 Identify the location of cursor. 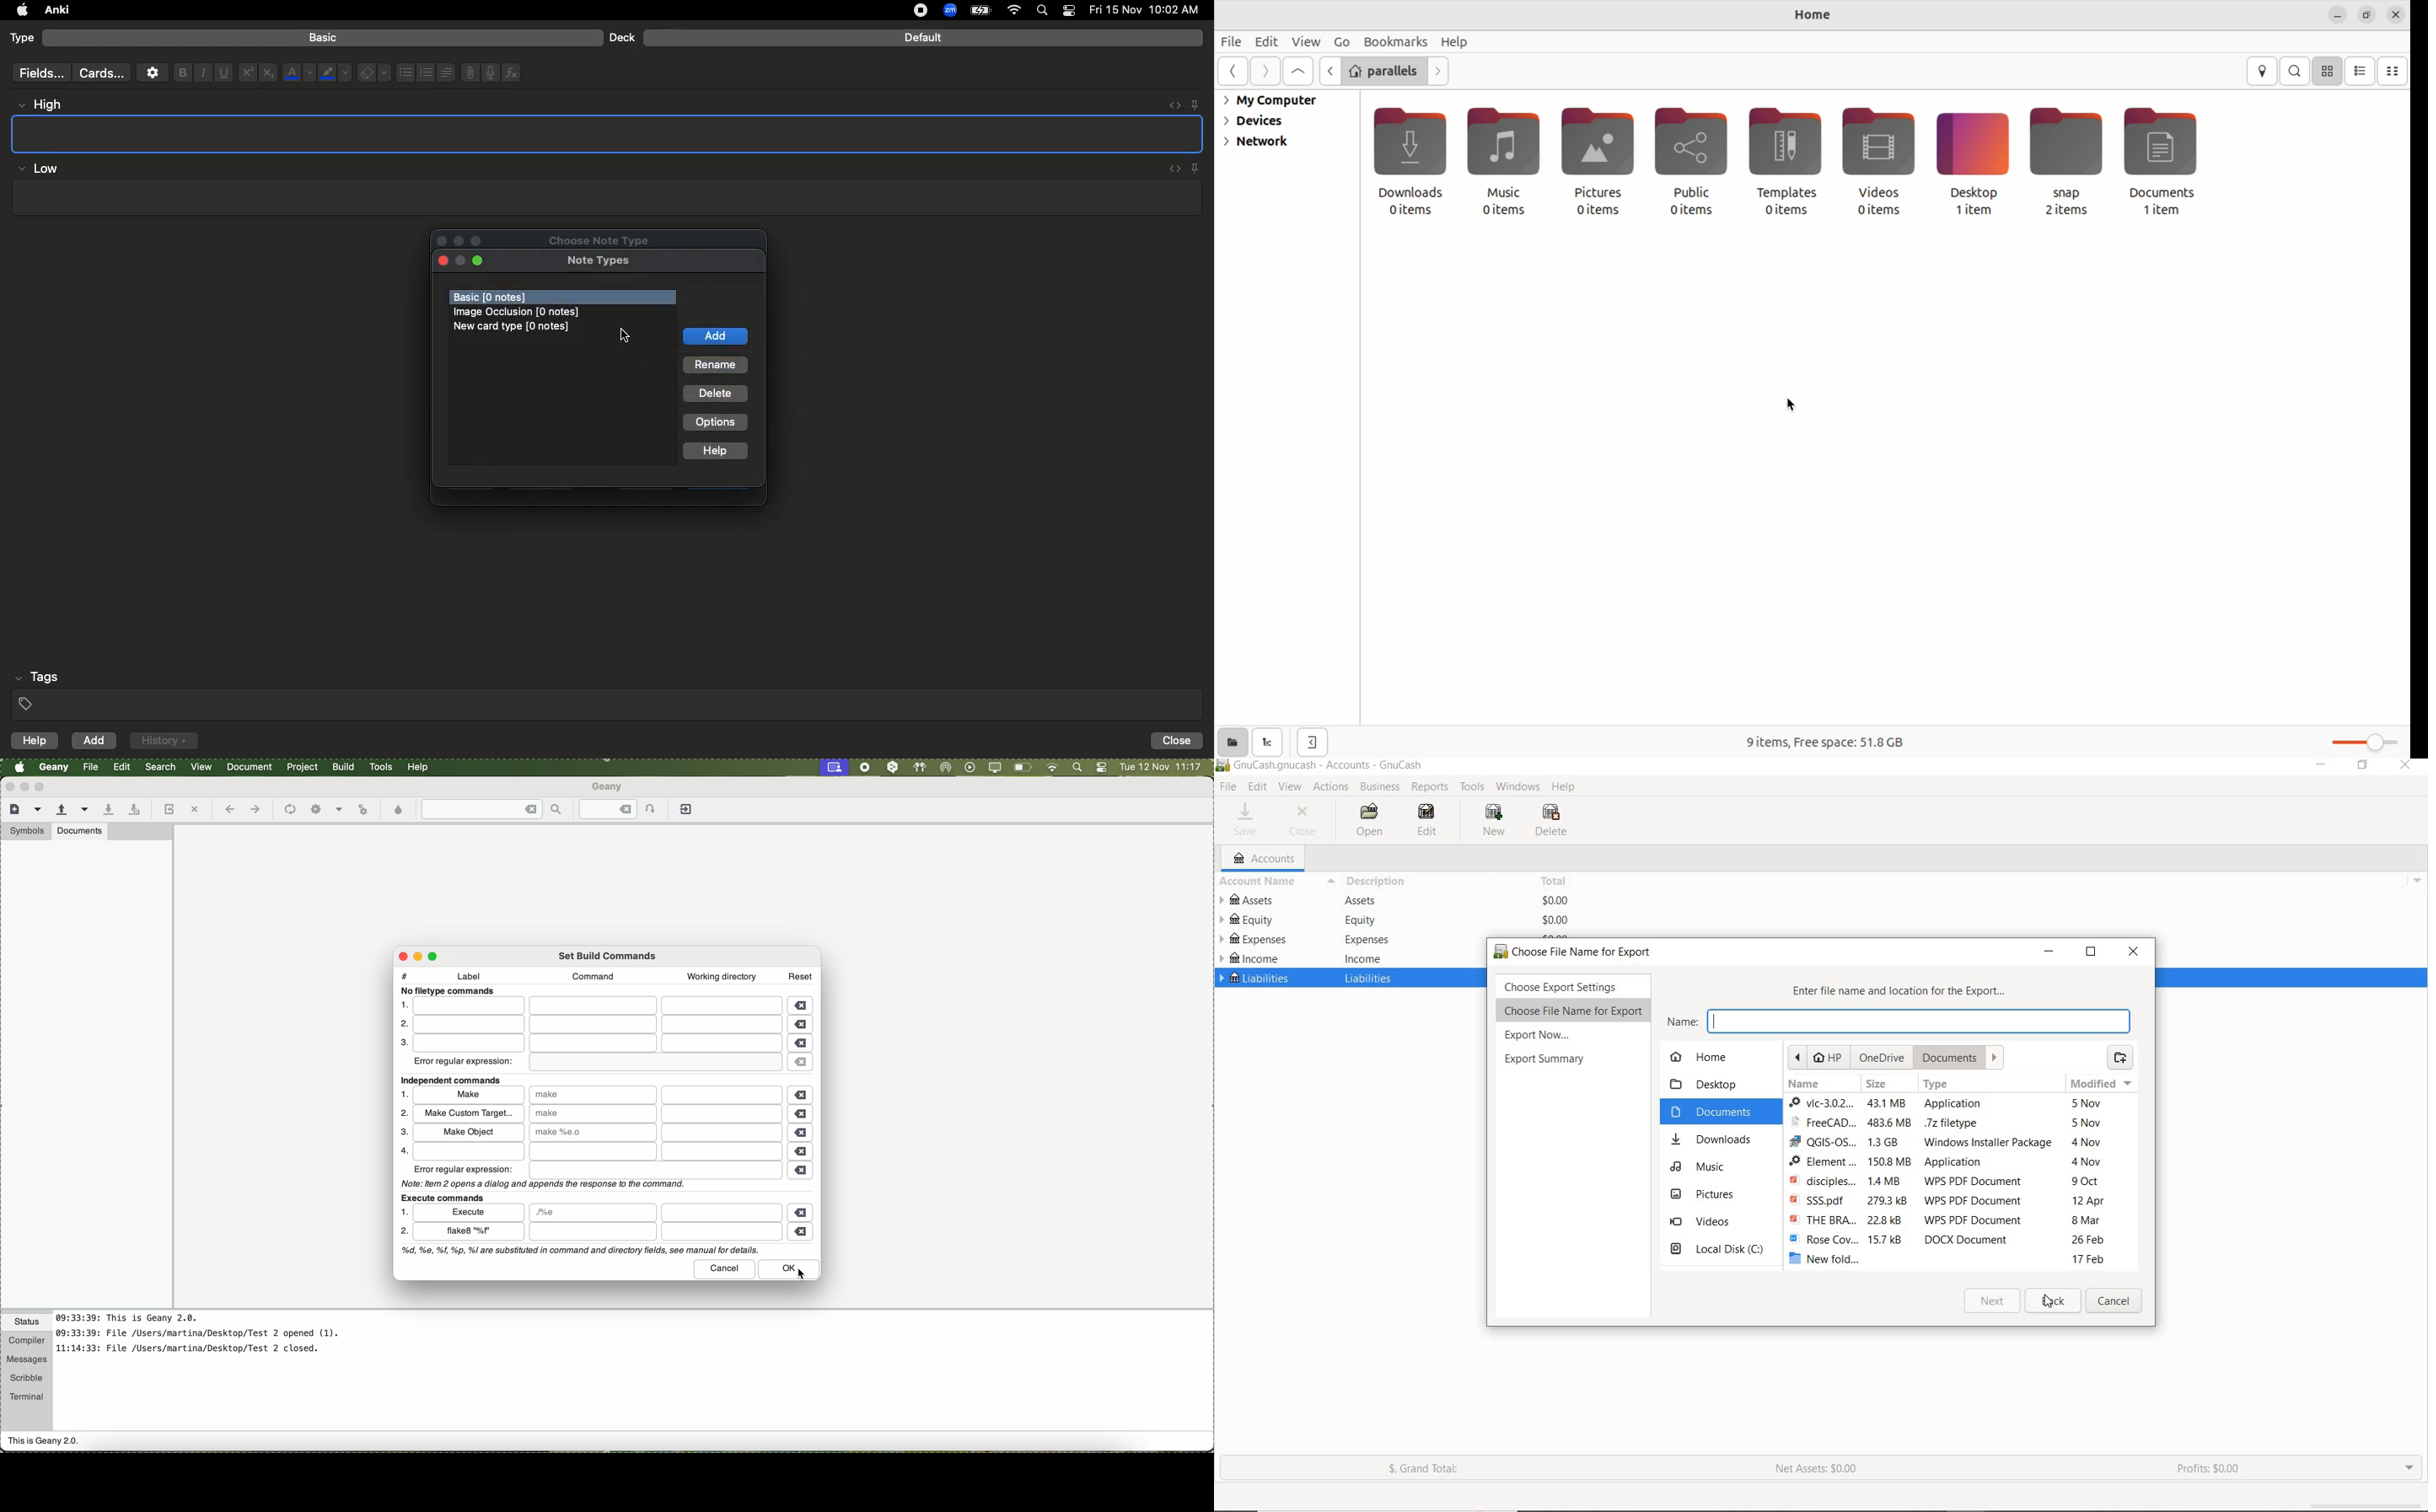
(1792, 404).